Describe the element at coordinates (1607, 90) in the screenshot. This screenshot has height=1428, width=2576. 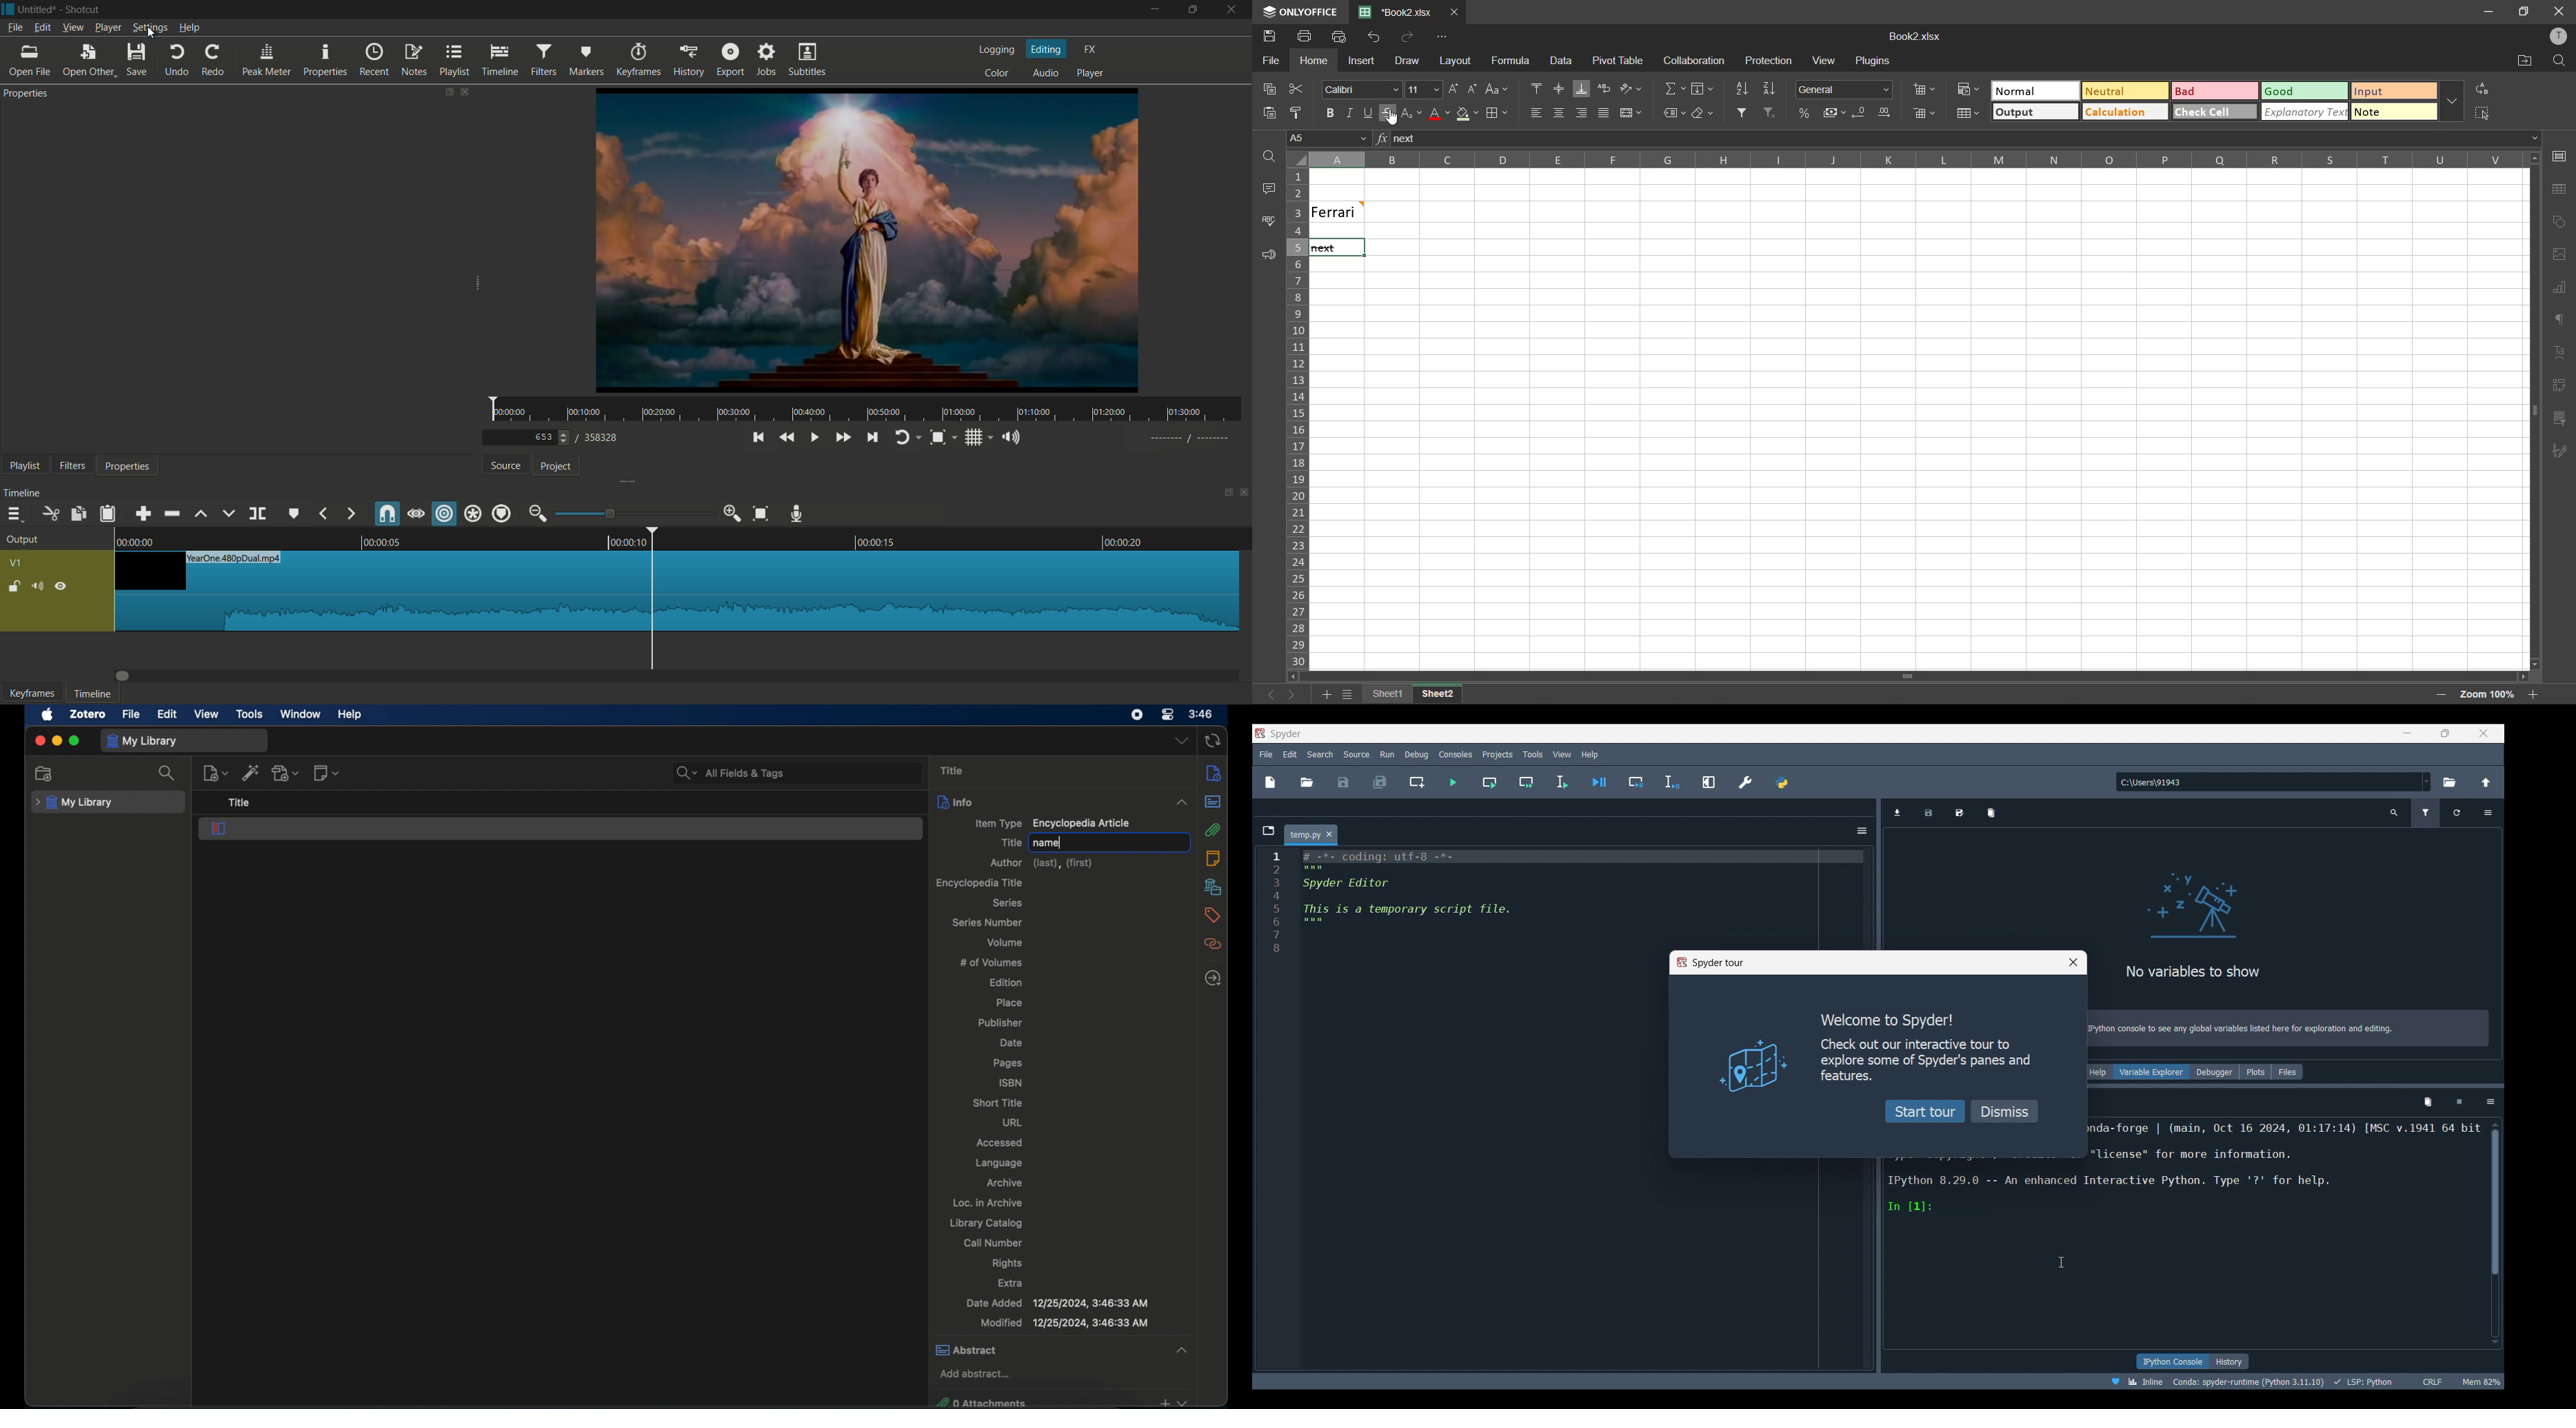
I see `wrap text` at that location.